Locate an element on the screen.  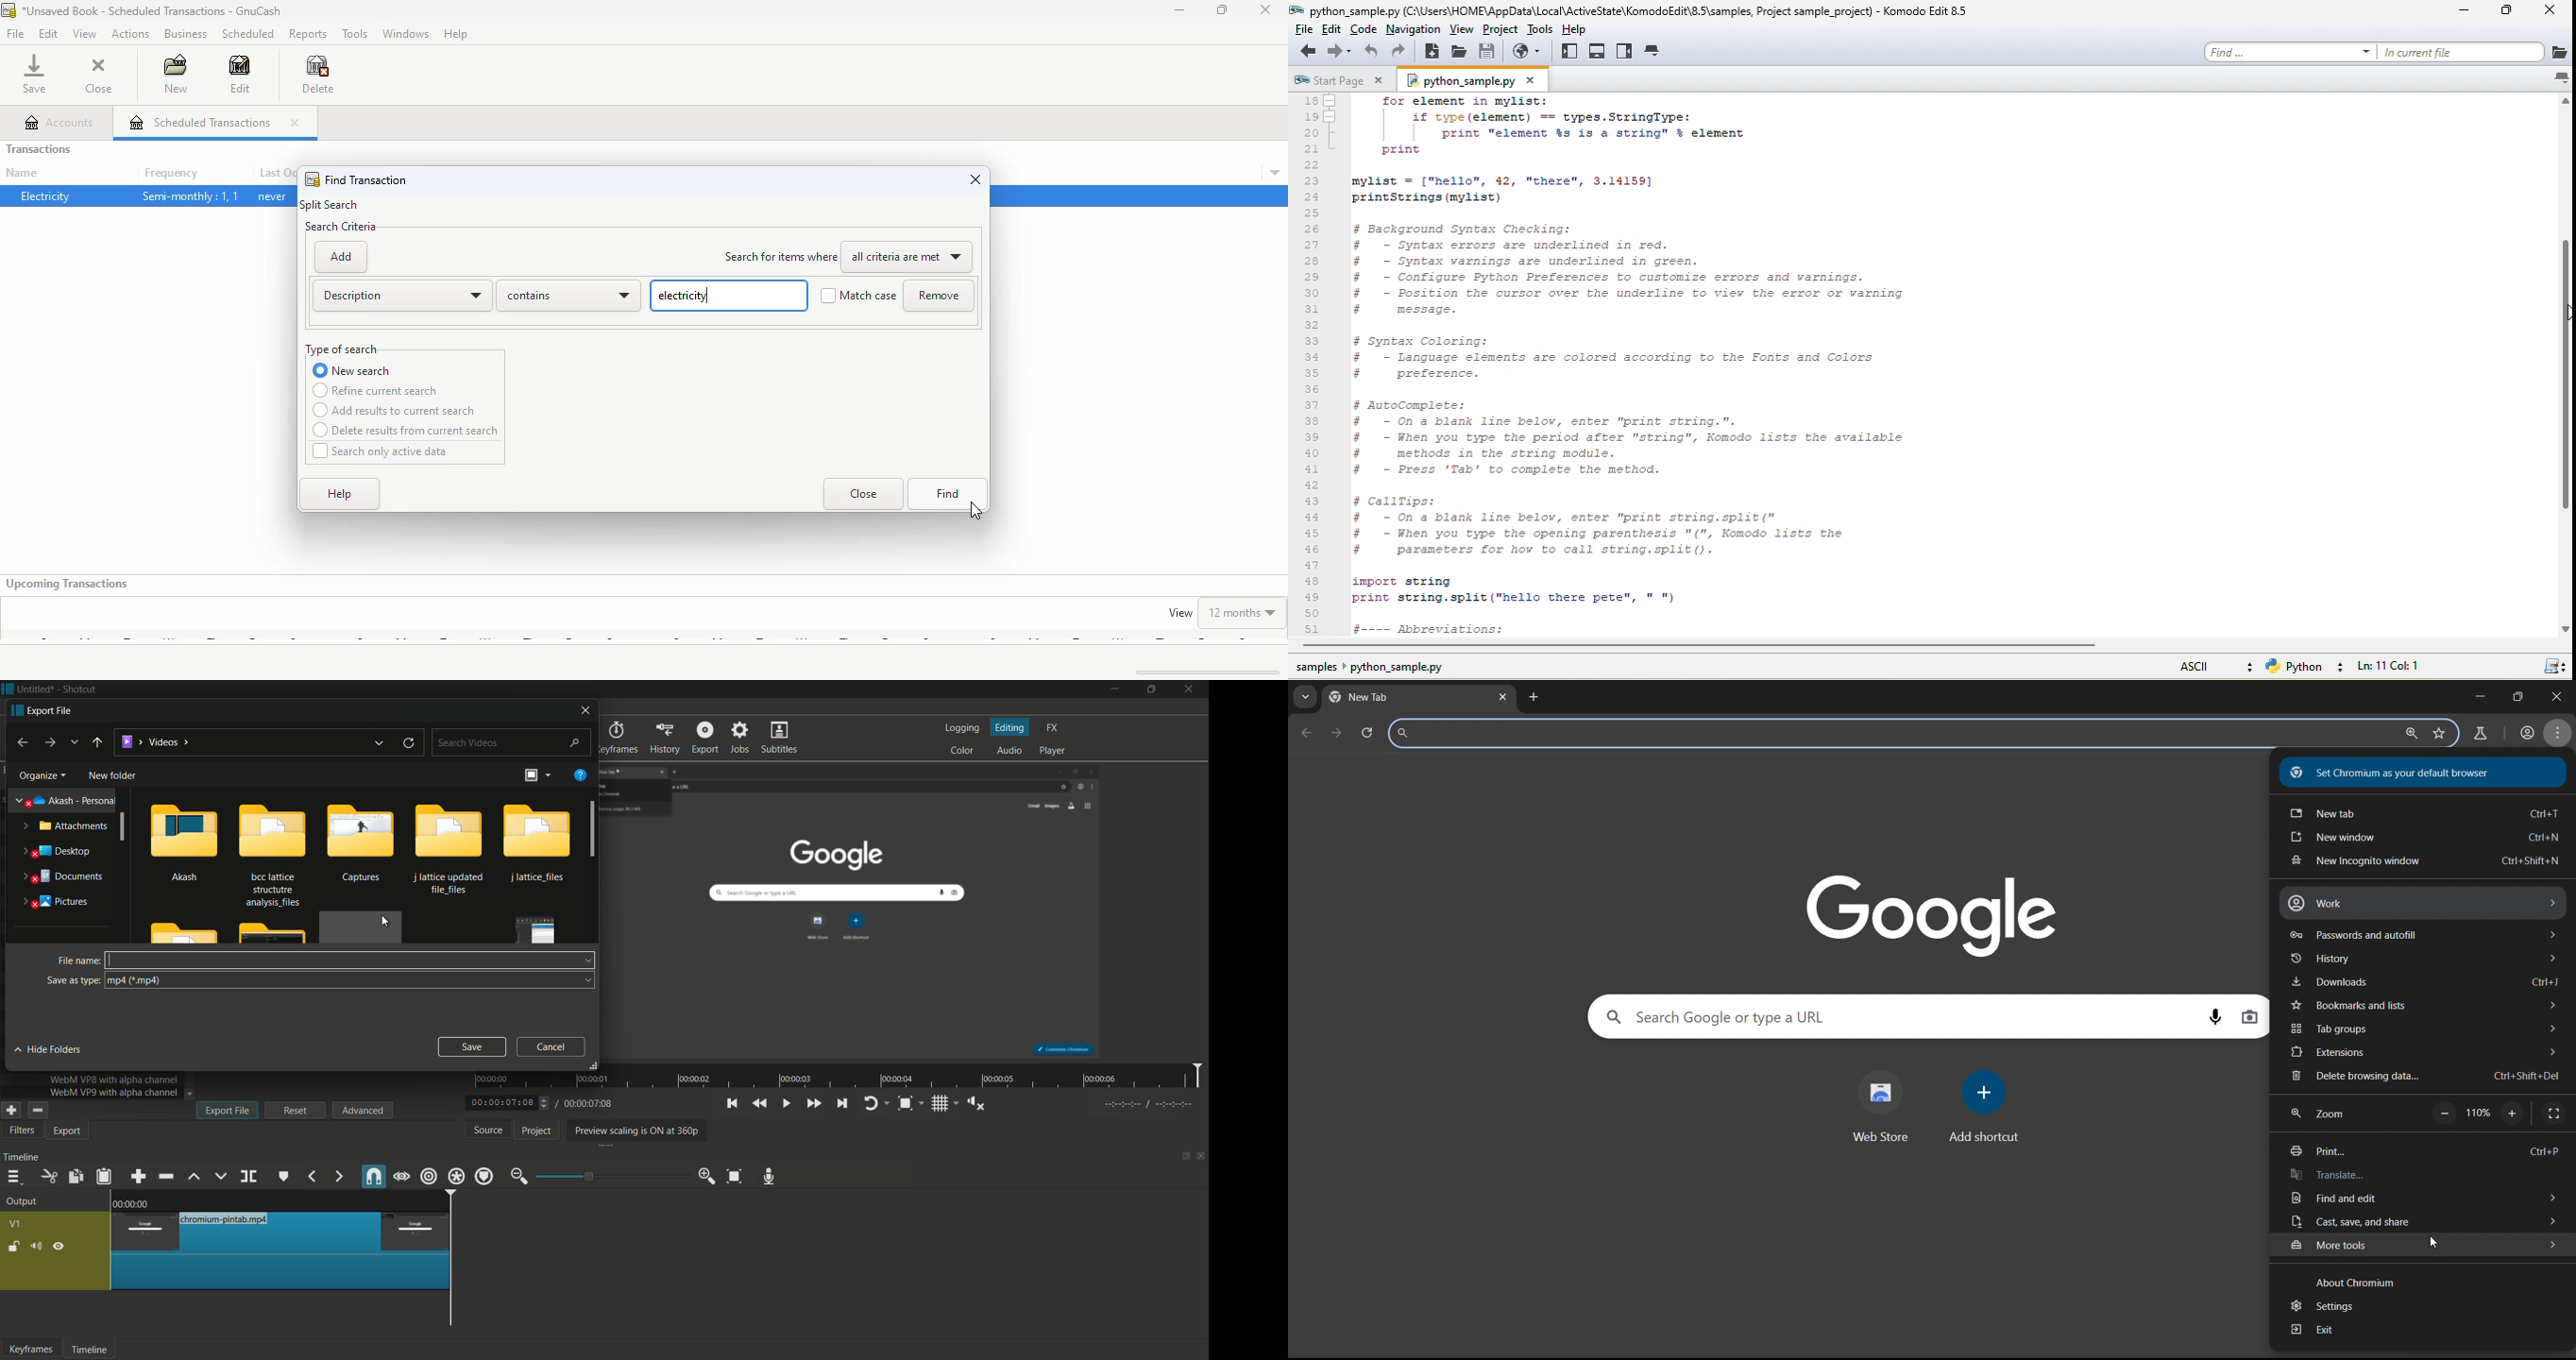
organize is located at coordinates (40, 776).